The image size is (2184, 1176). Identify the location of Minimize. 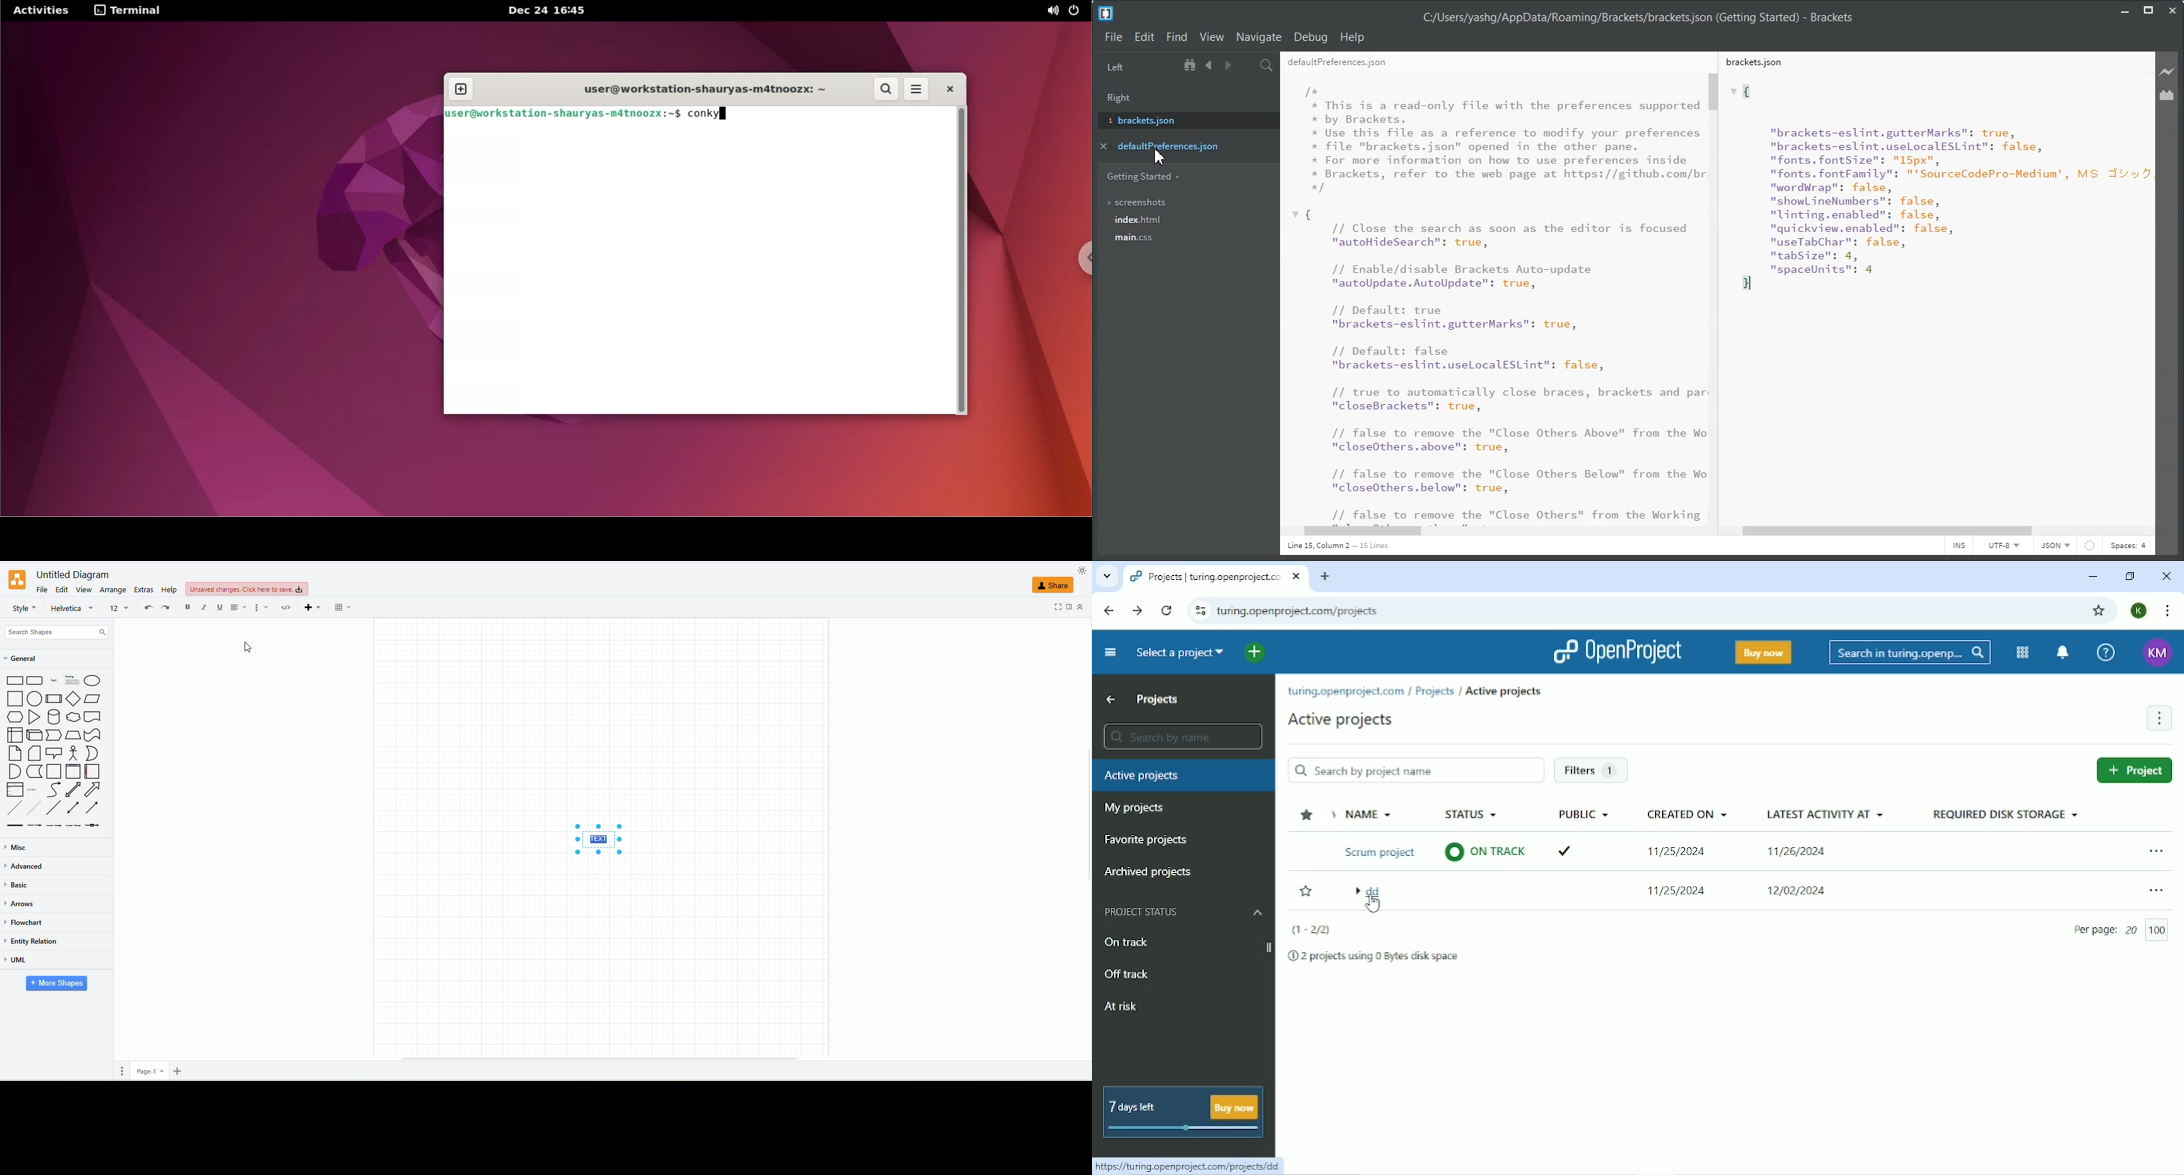
(2126, 9).